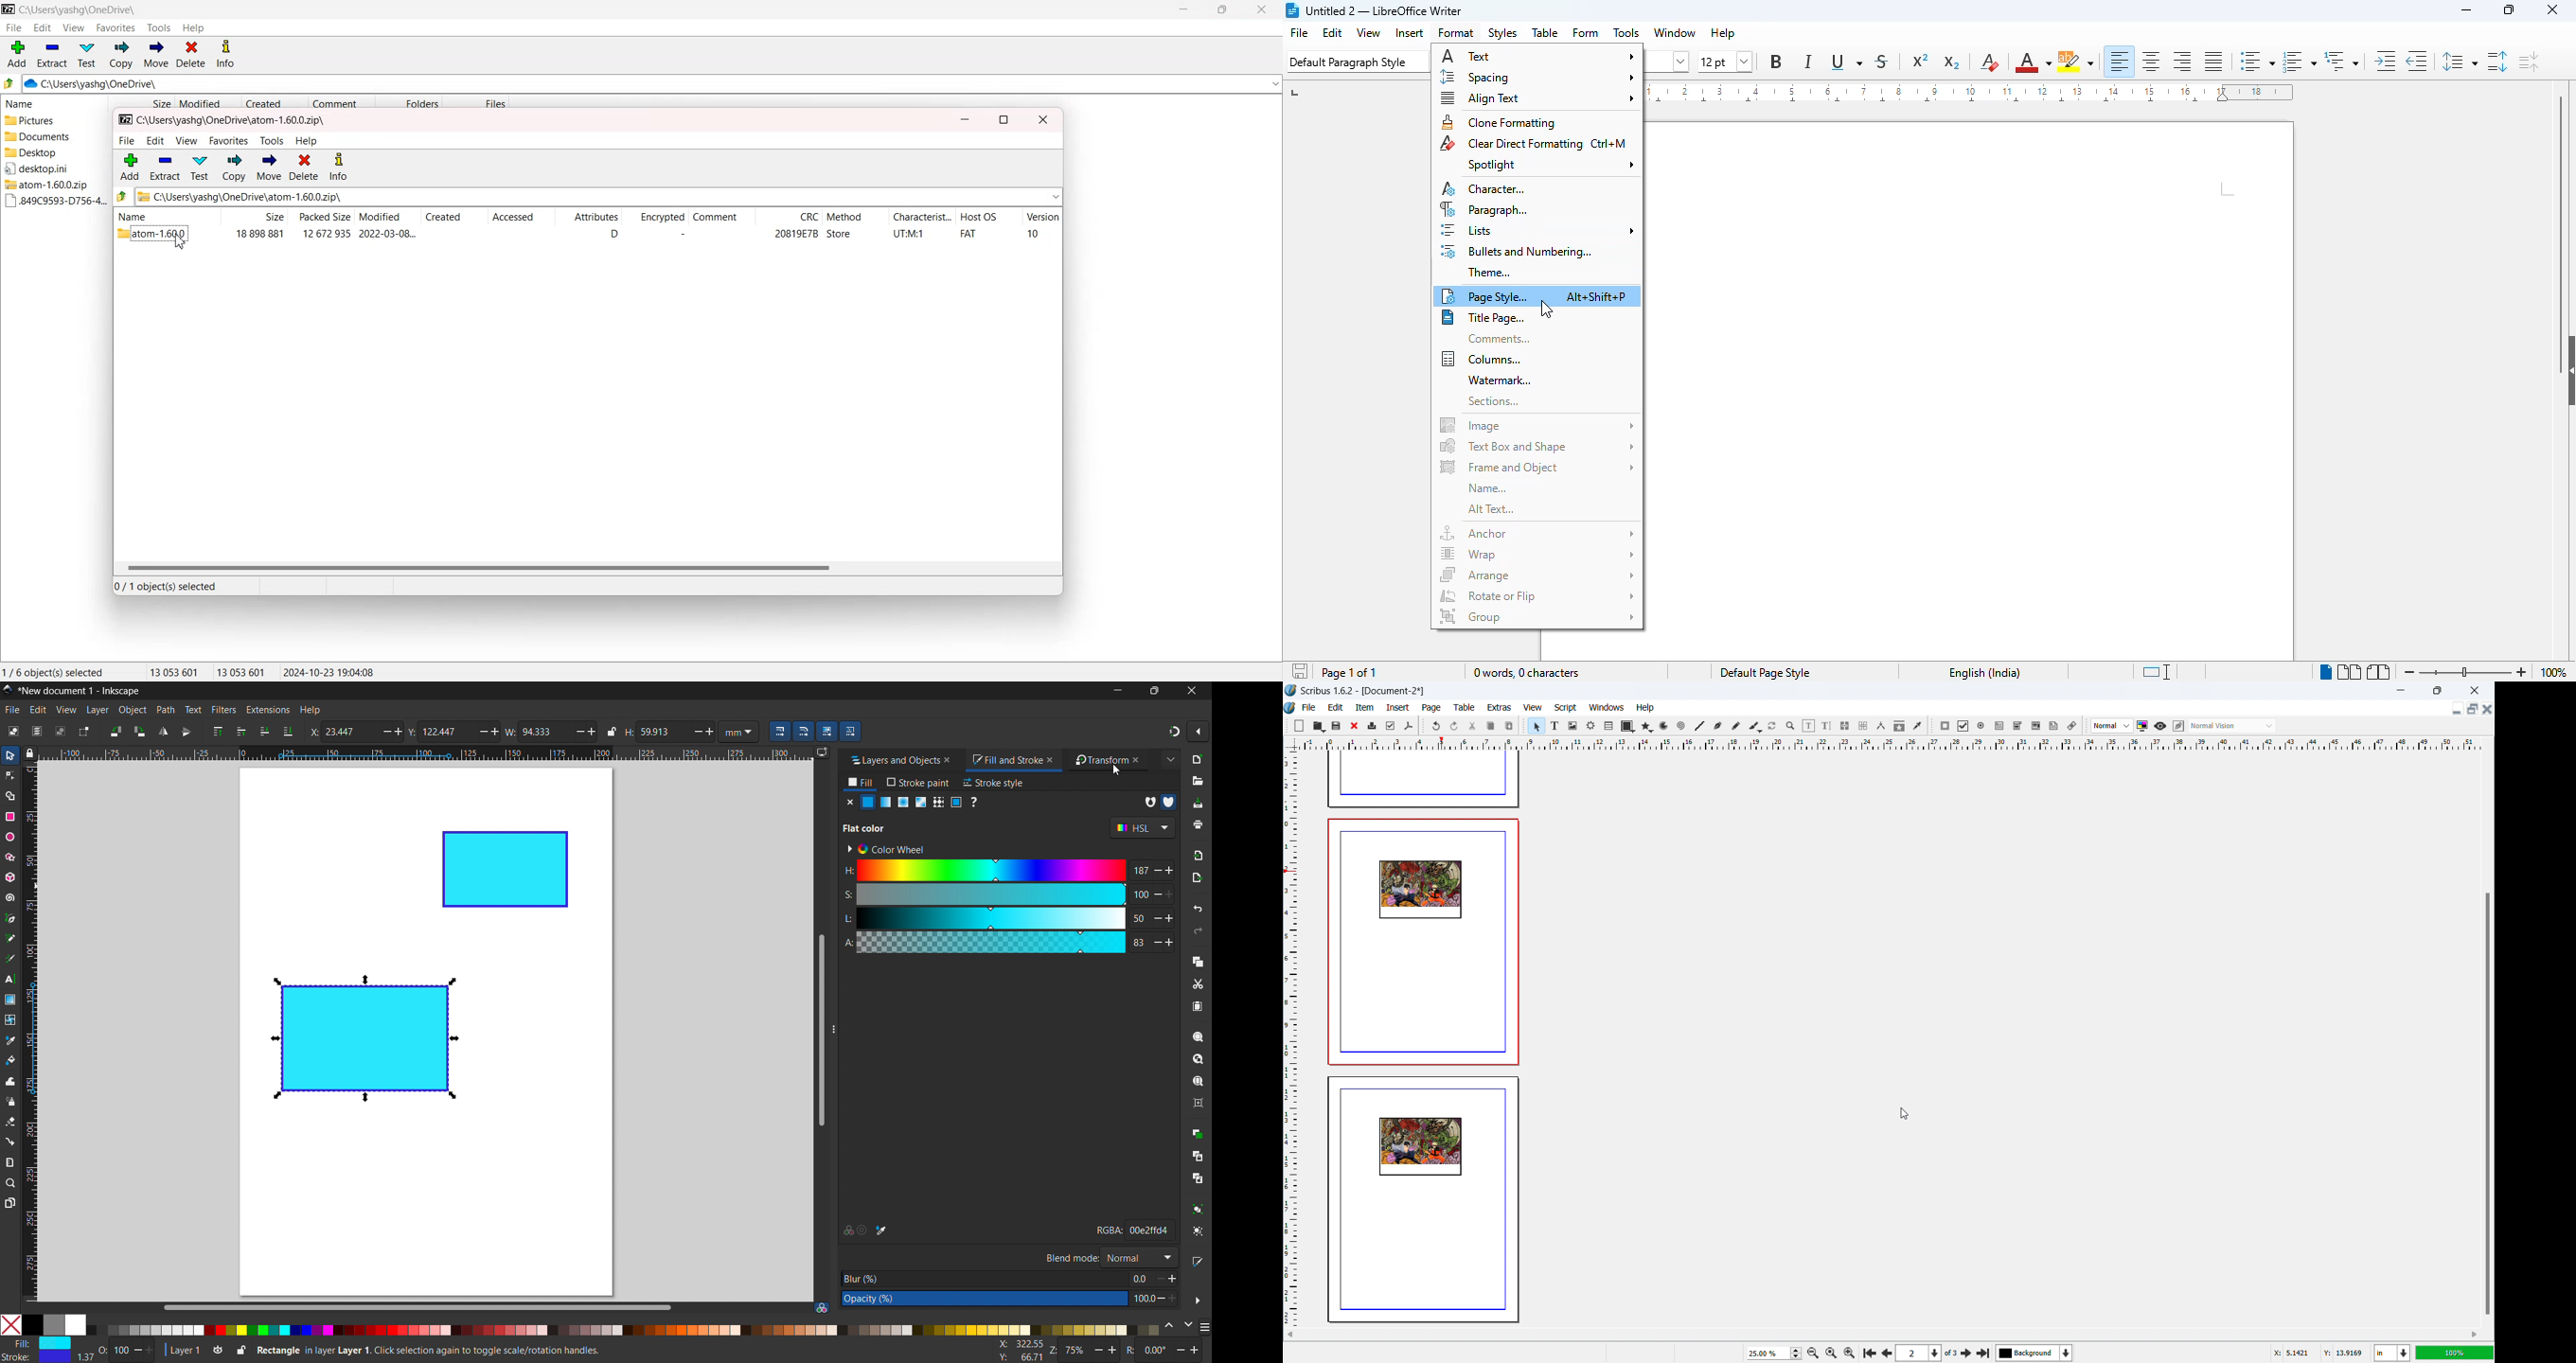  Describe the element at coordinates (1010, 1278) in the screenshot. I see `blur(%): 0.0` at that location.